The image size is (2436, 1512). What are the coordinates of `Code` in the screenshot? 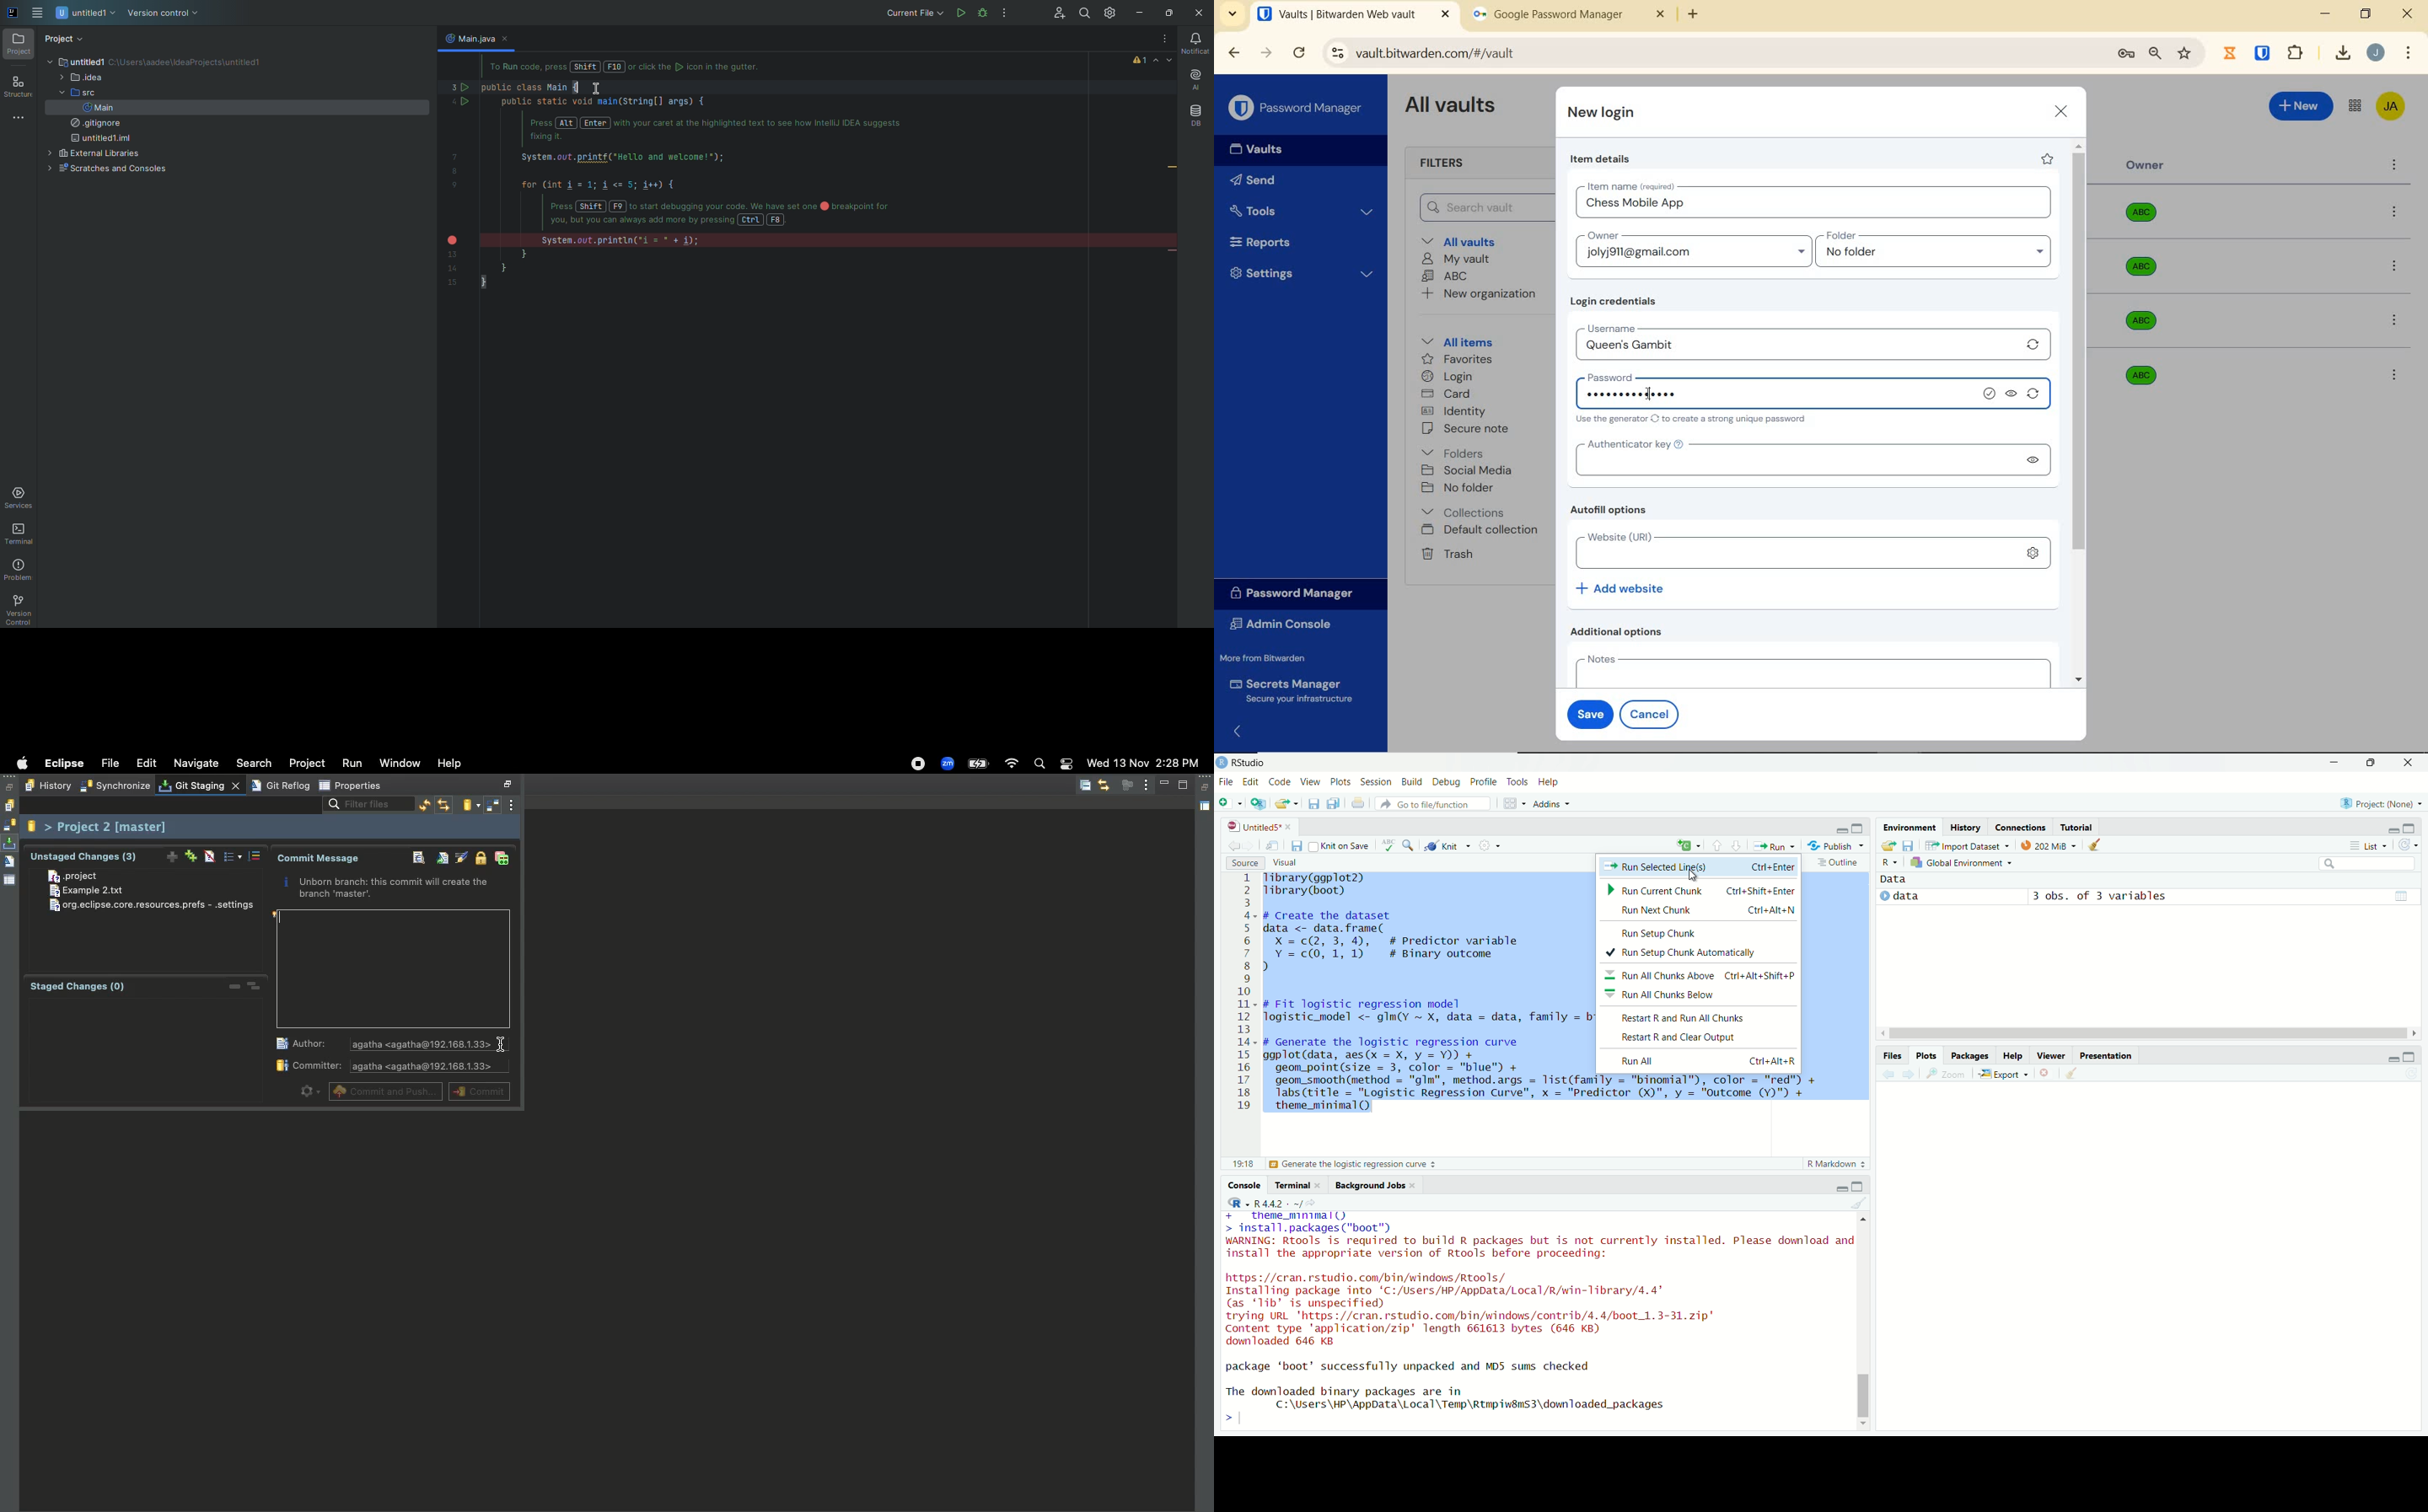 It's located at (1278, 781).